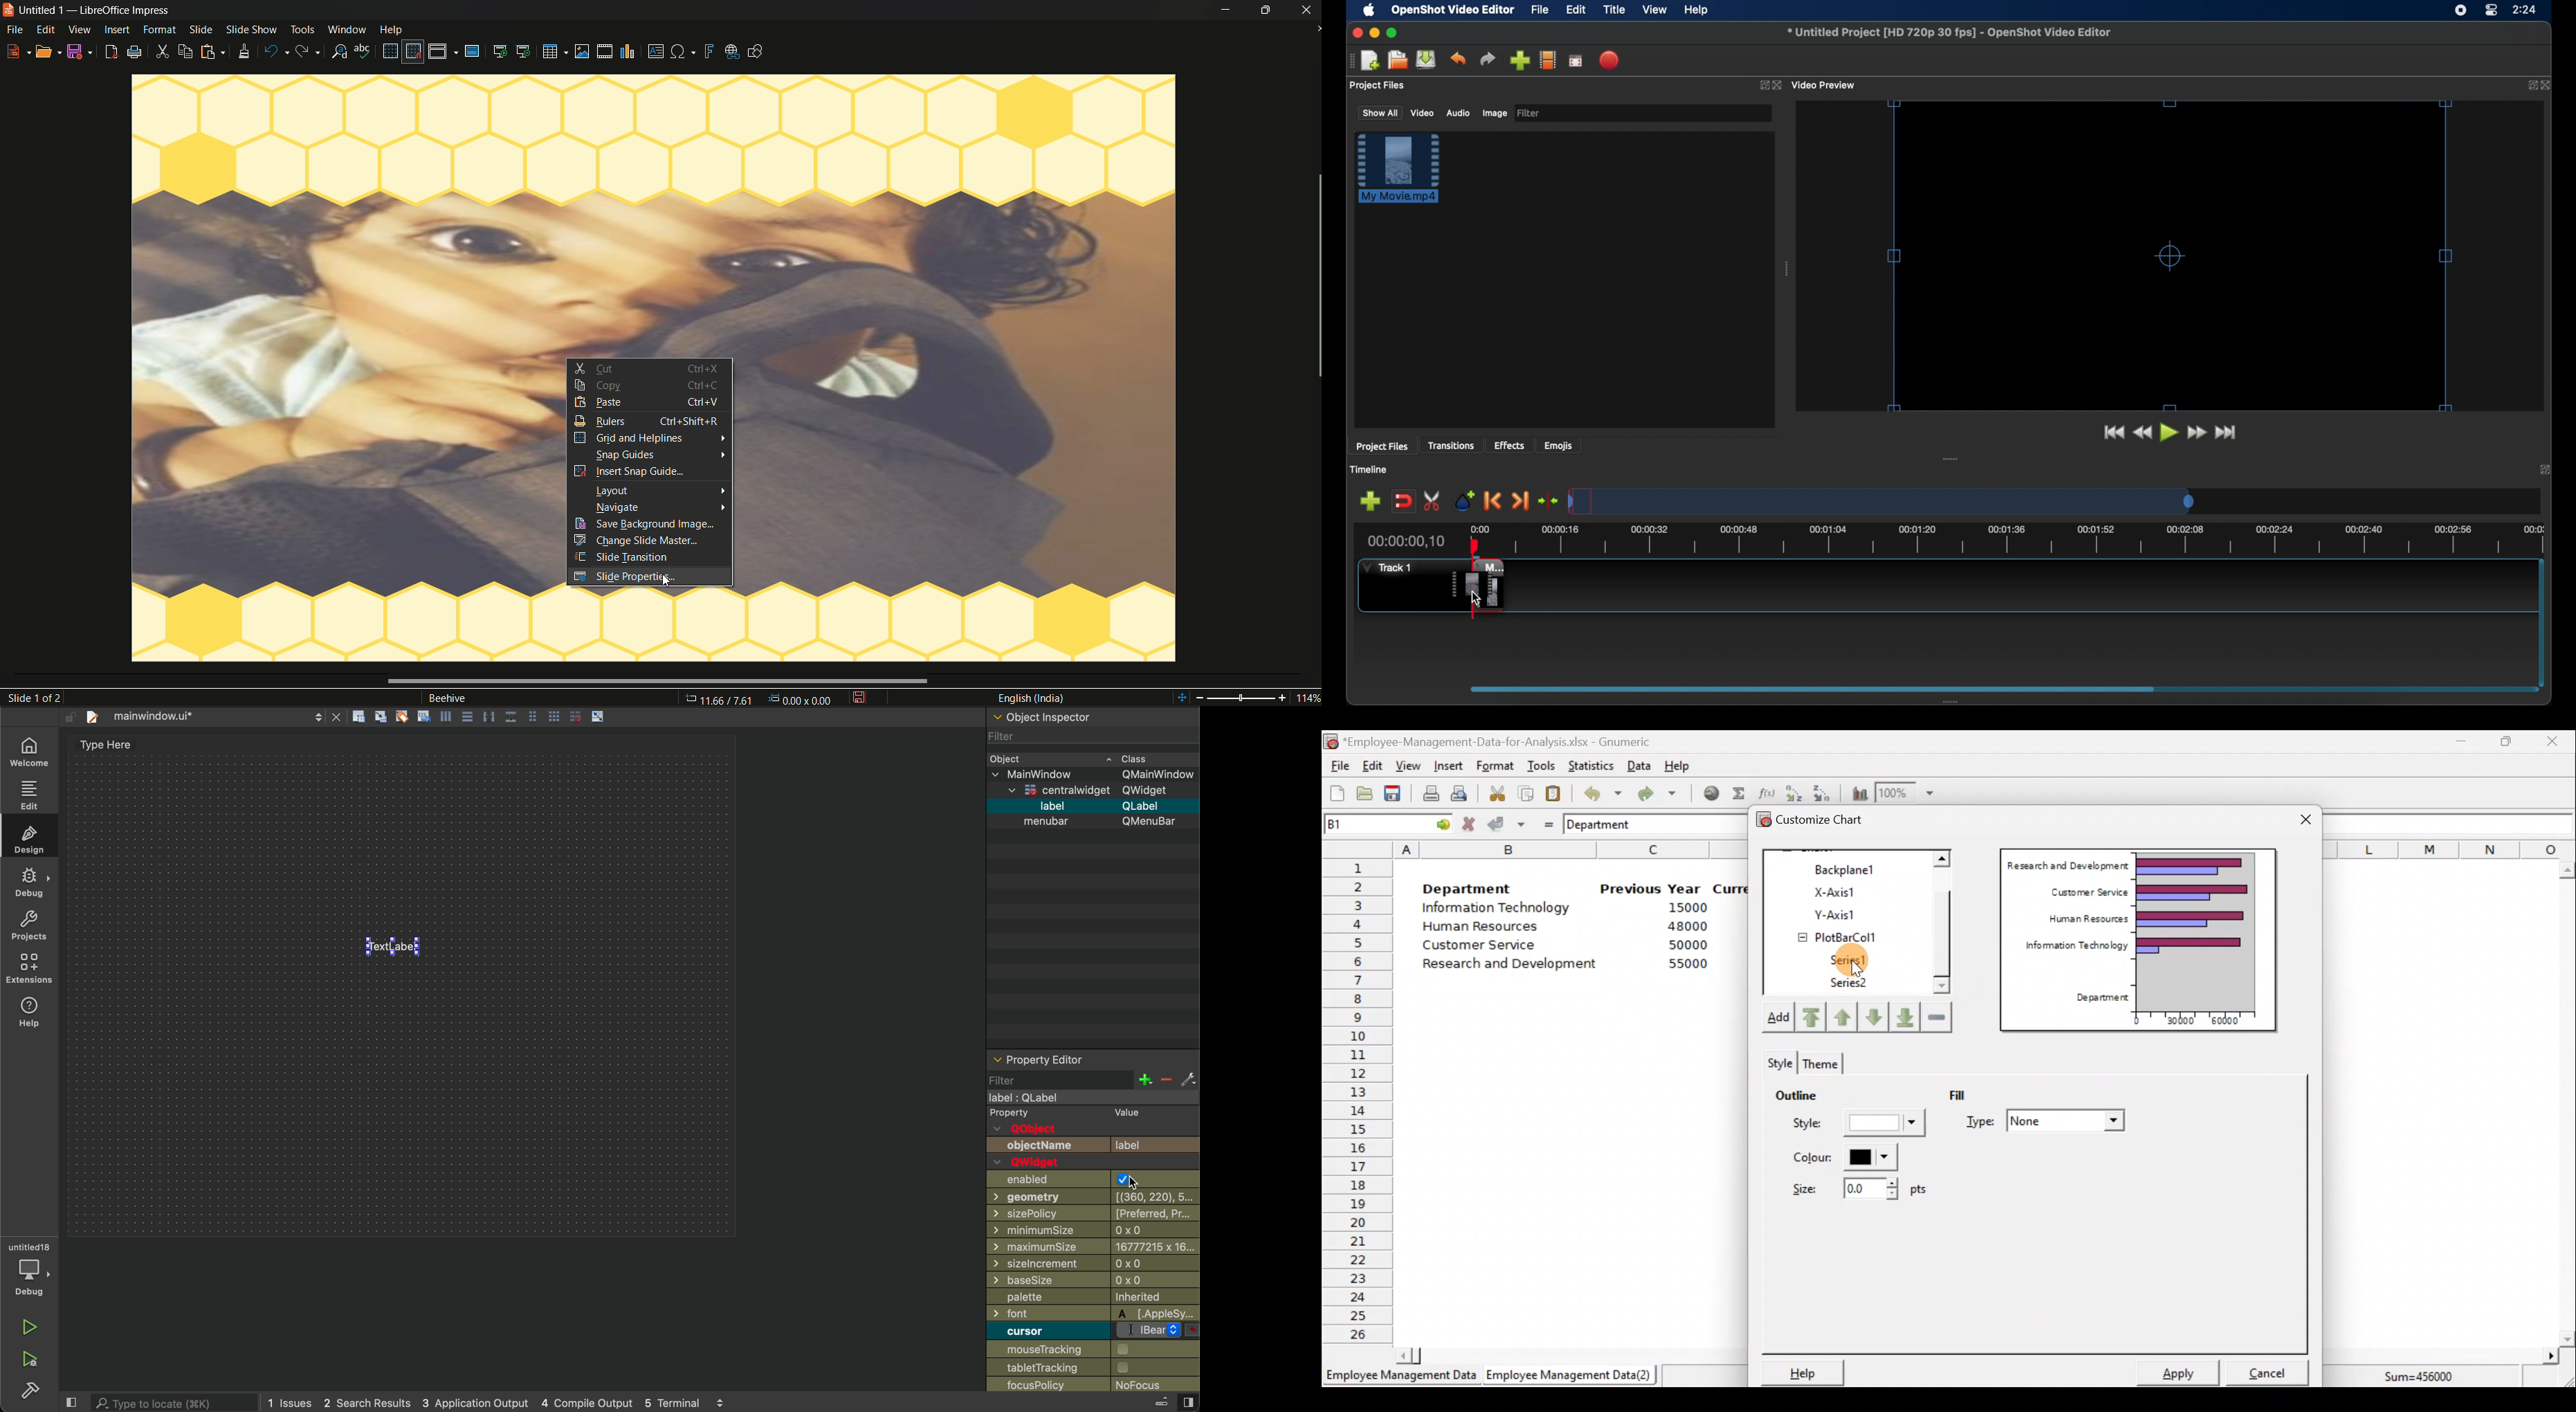 Image resolution: width=2576 pixels, height=1428 pixels. I want to click on slide, so click(201, 29).